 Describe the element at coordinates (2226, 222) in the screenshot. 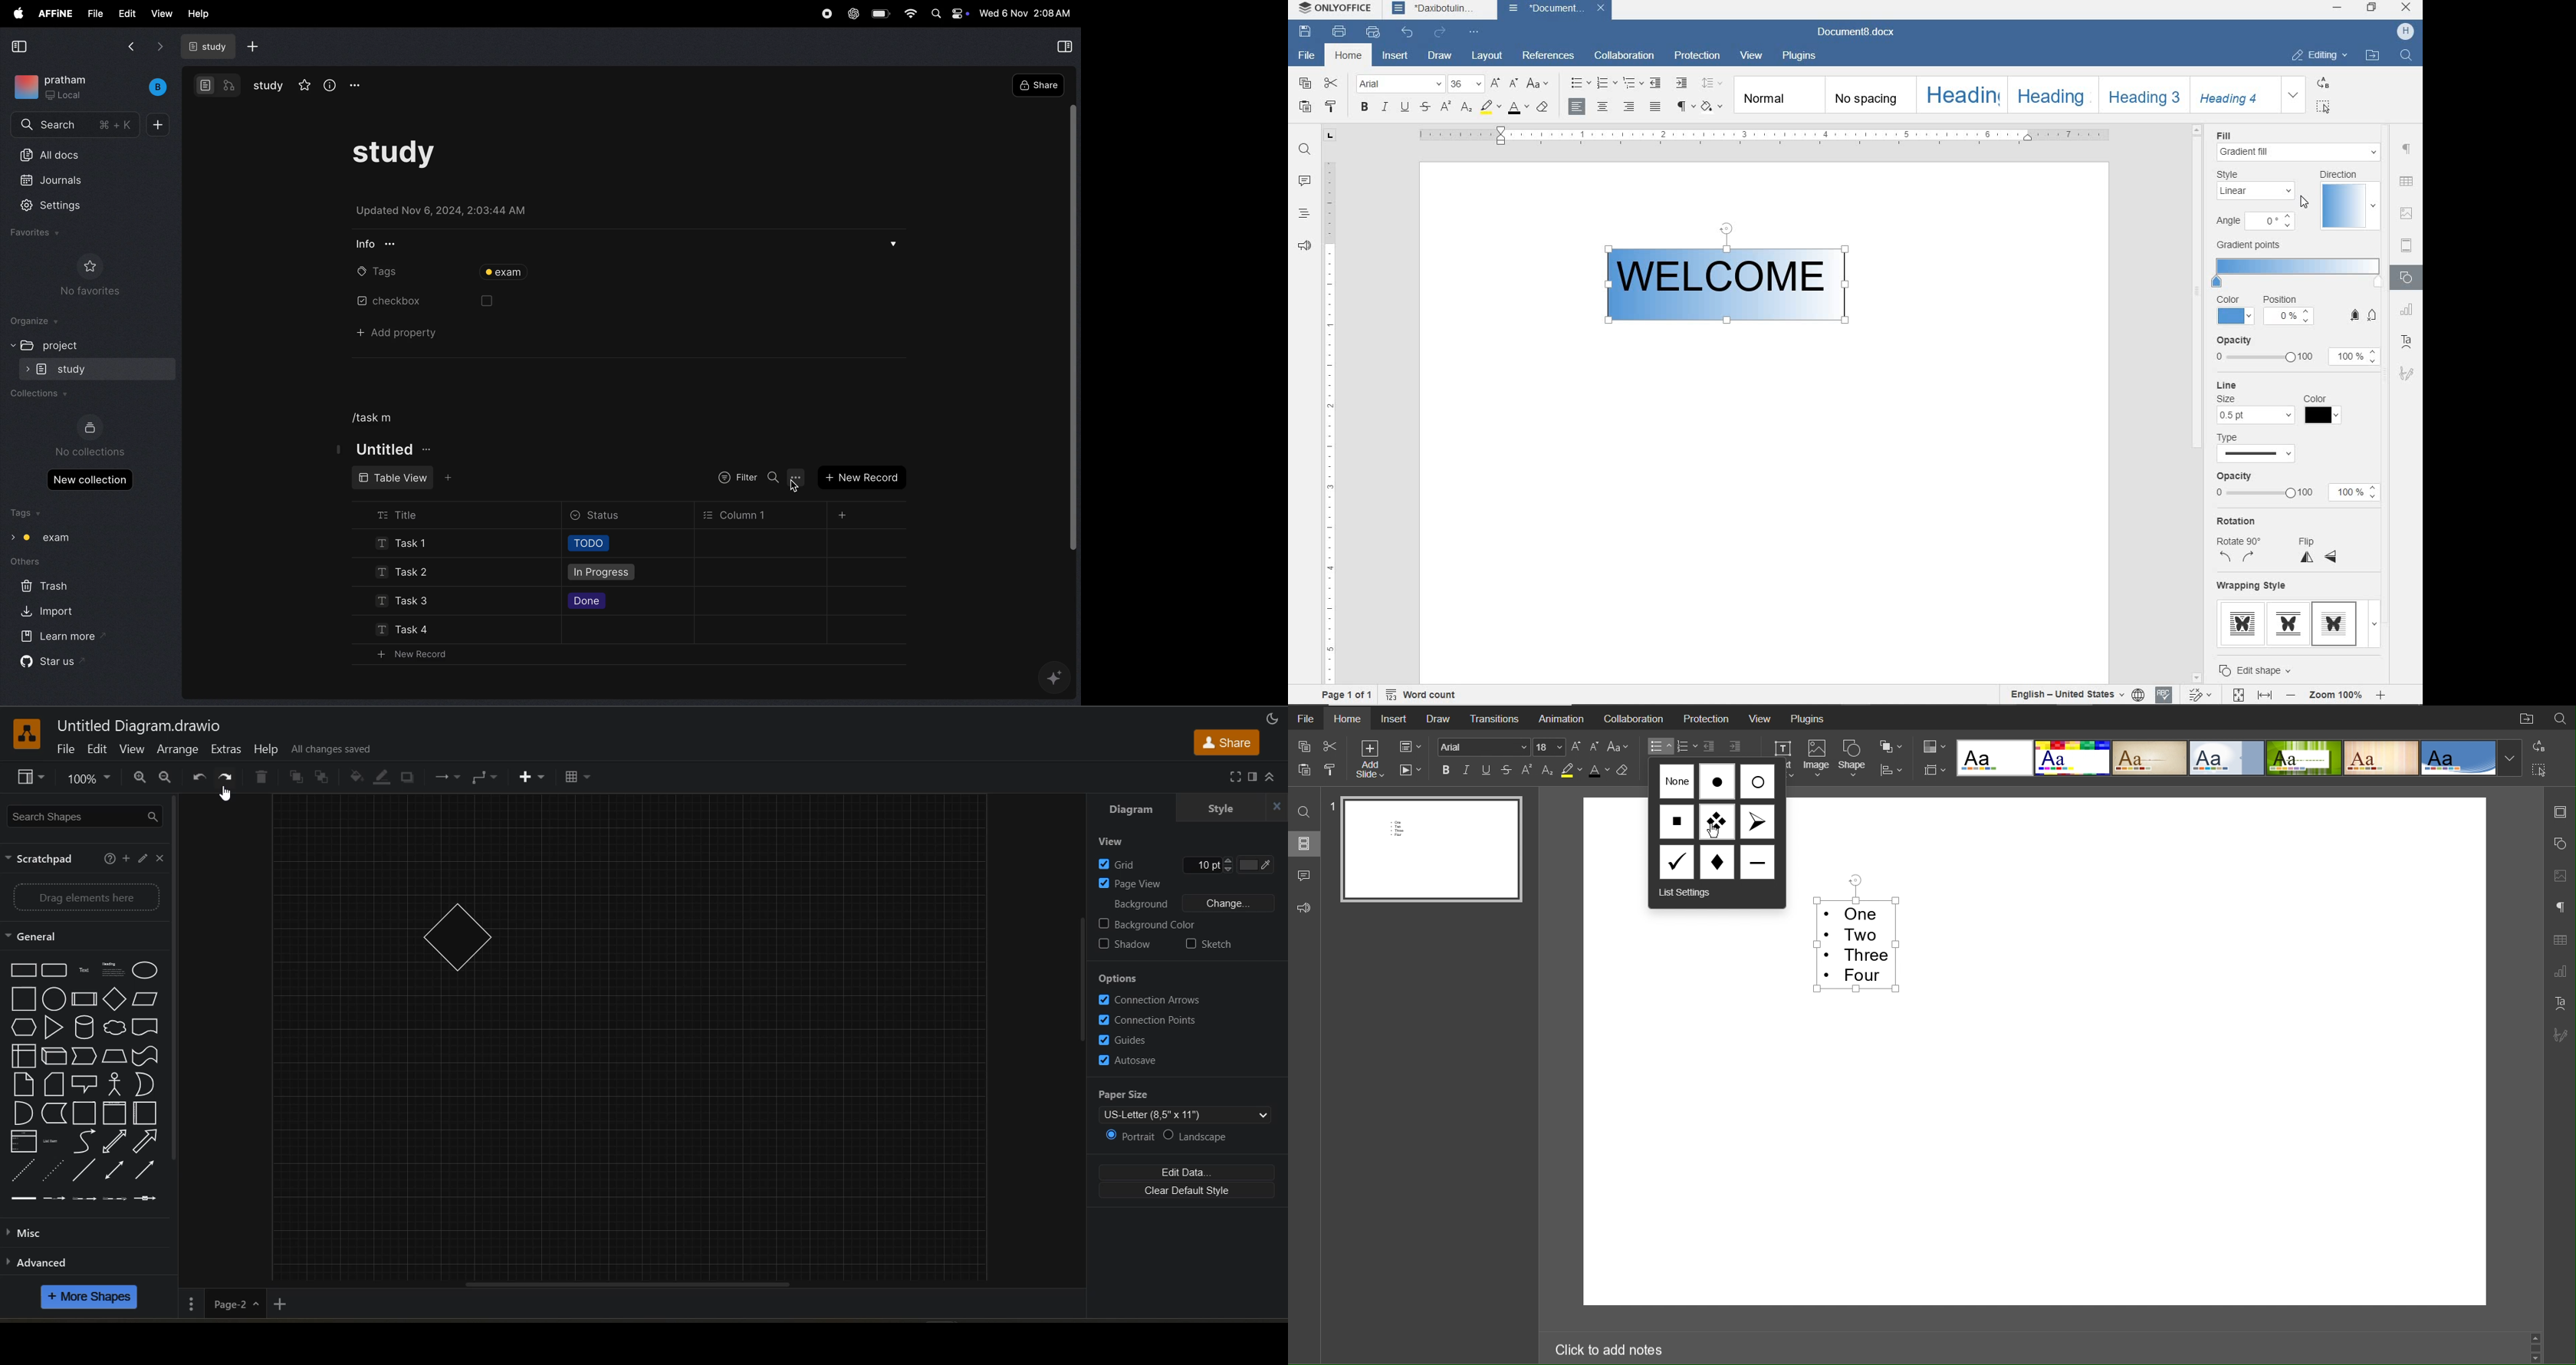

I see `Angle` at that location.